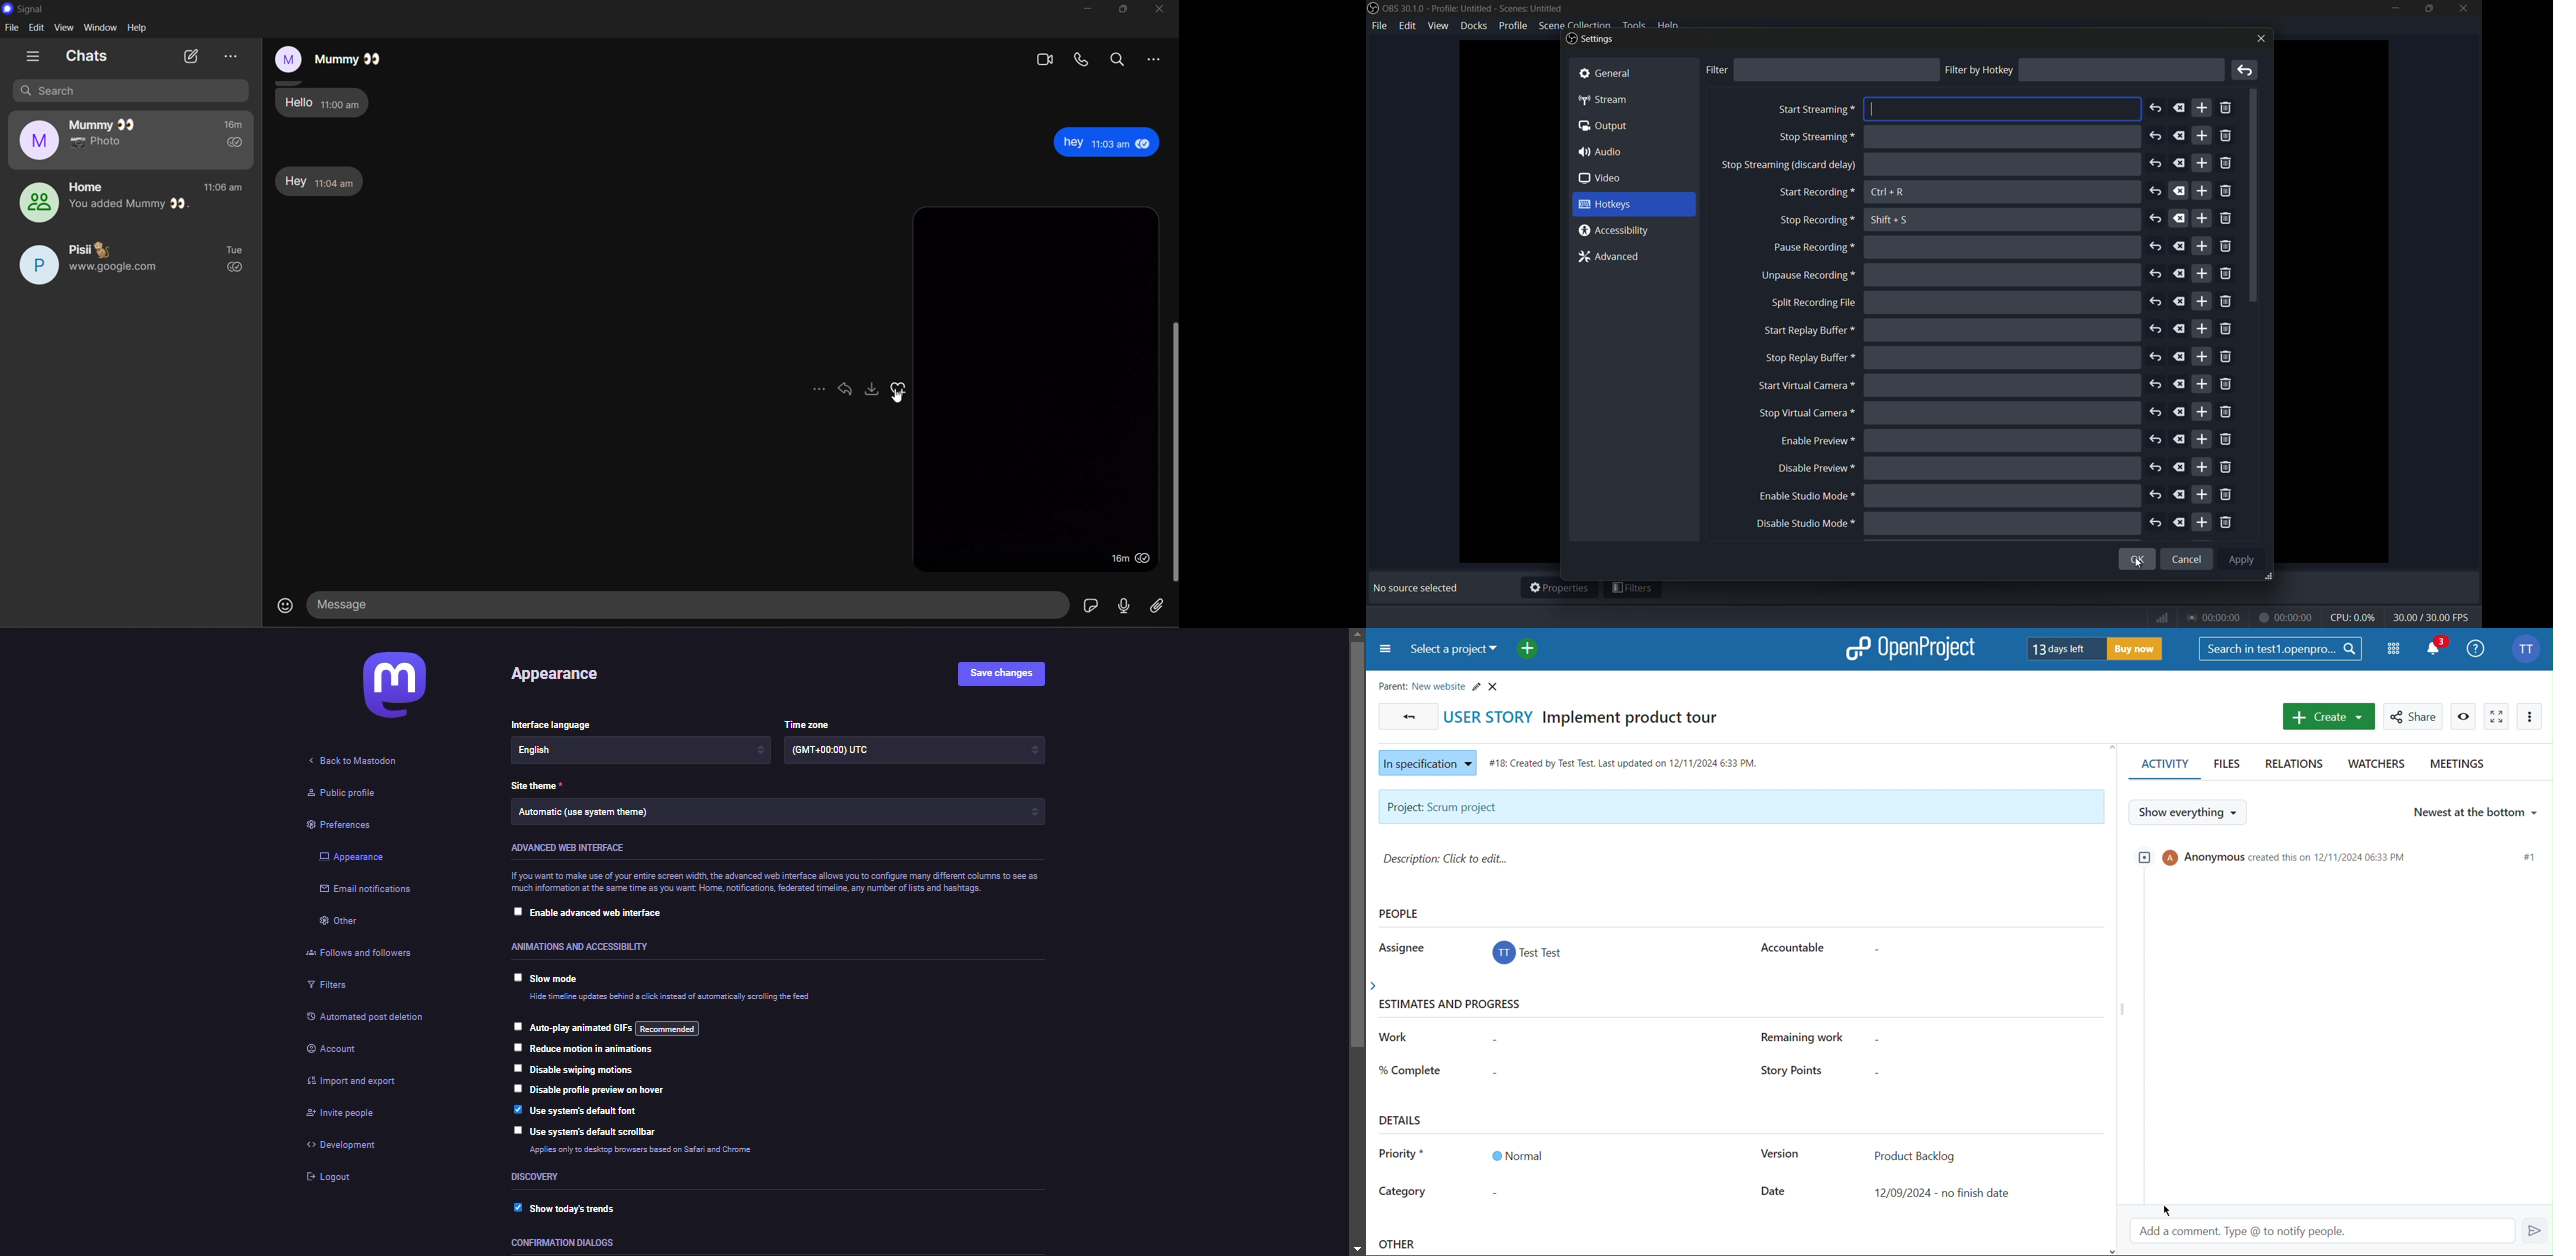 This screenshot has width=2576, height=1260. Describe the element at coordinates (2226, 523) in the screenshot. I see `remove` at that location.